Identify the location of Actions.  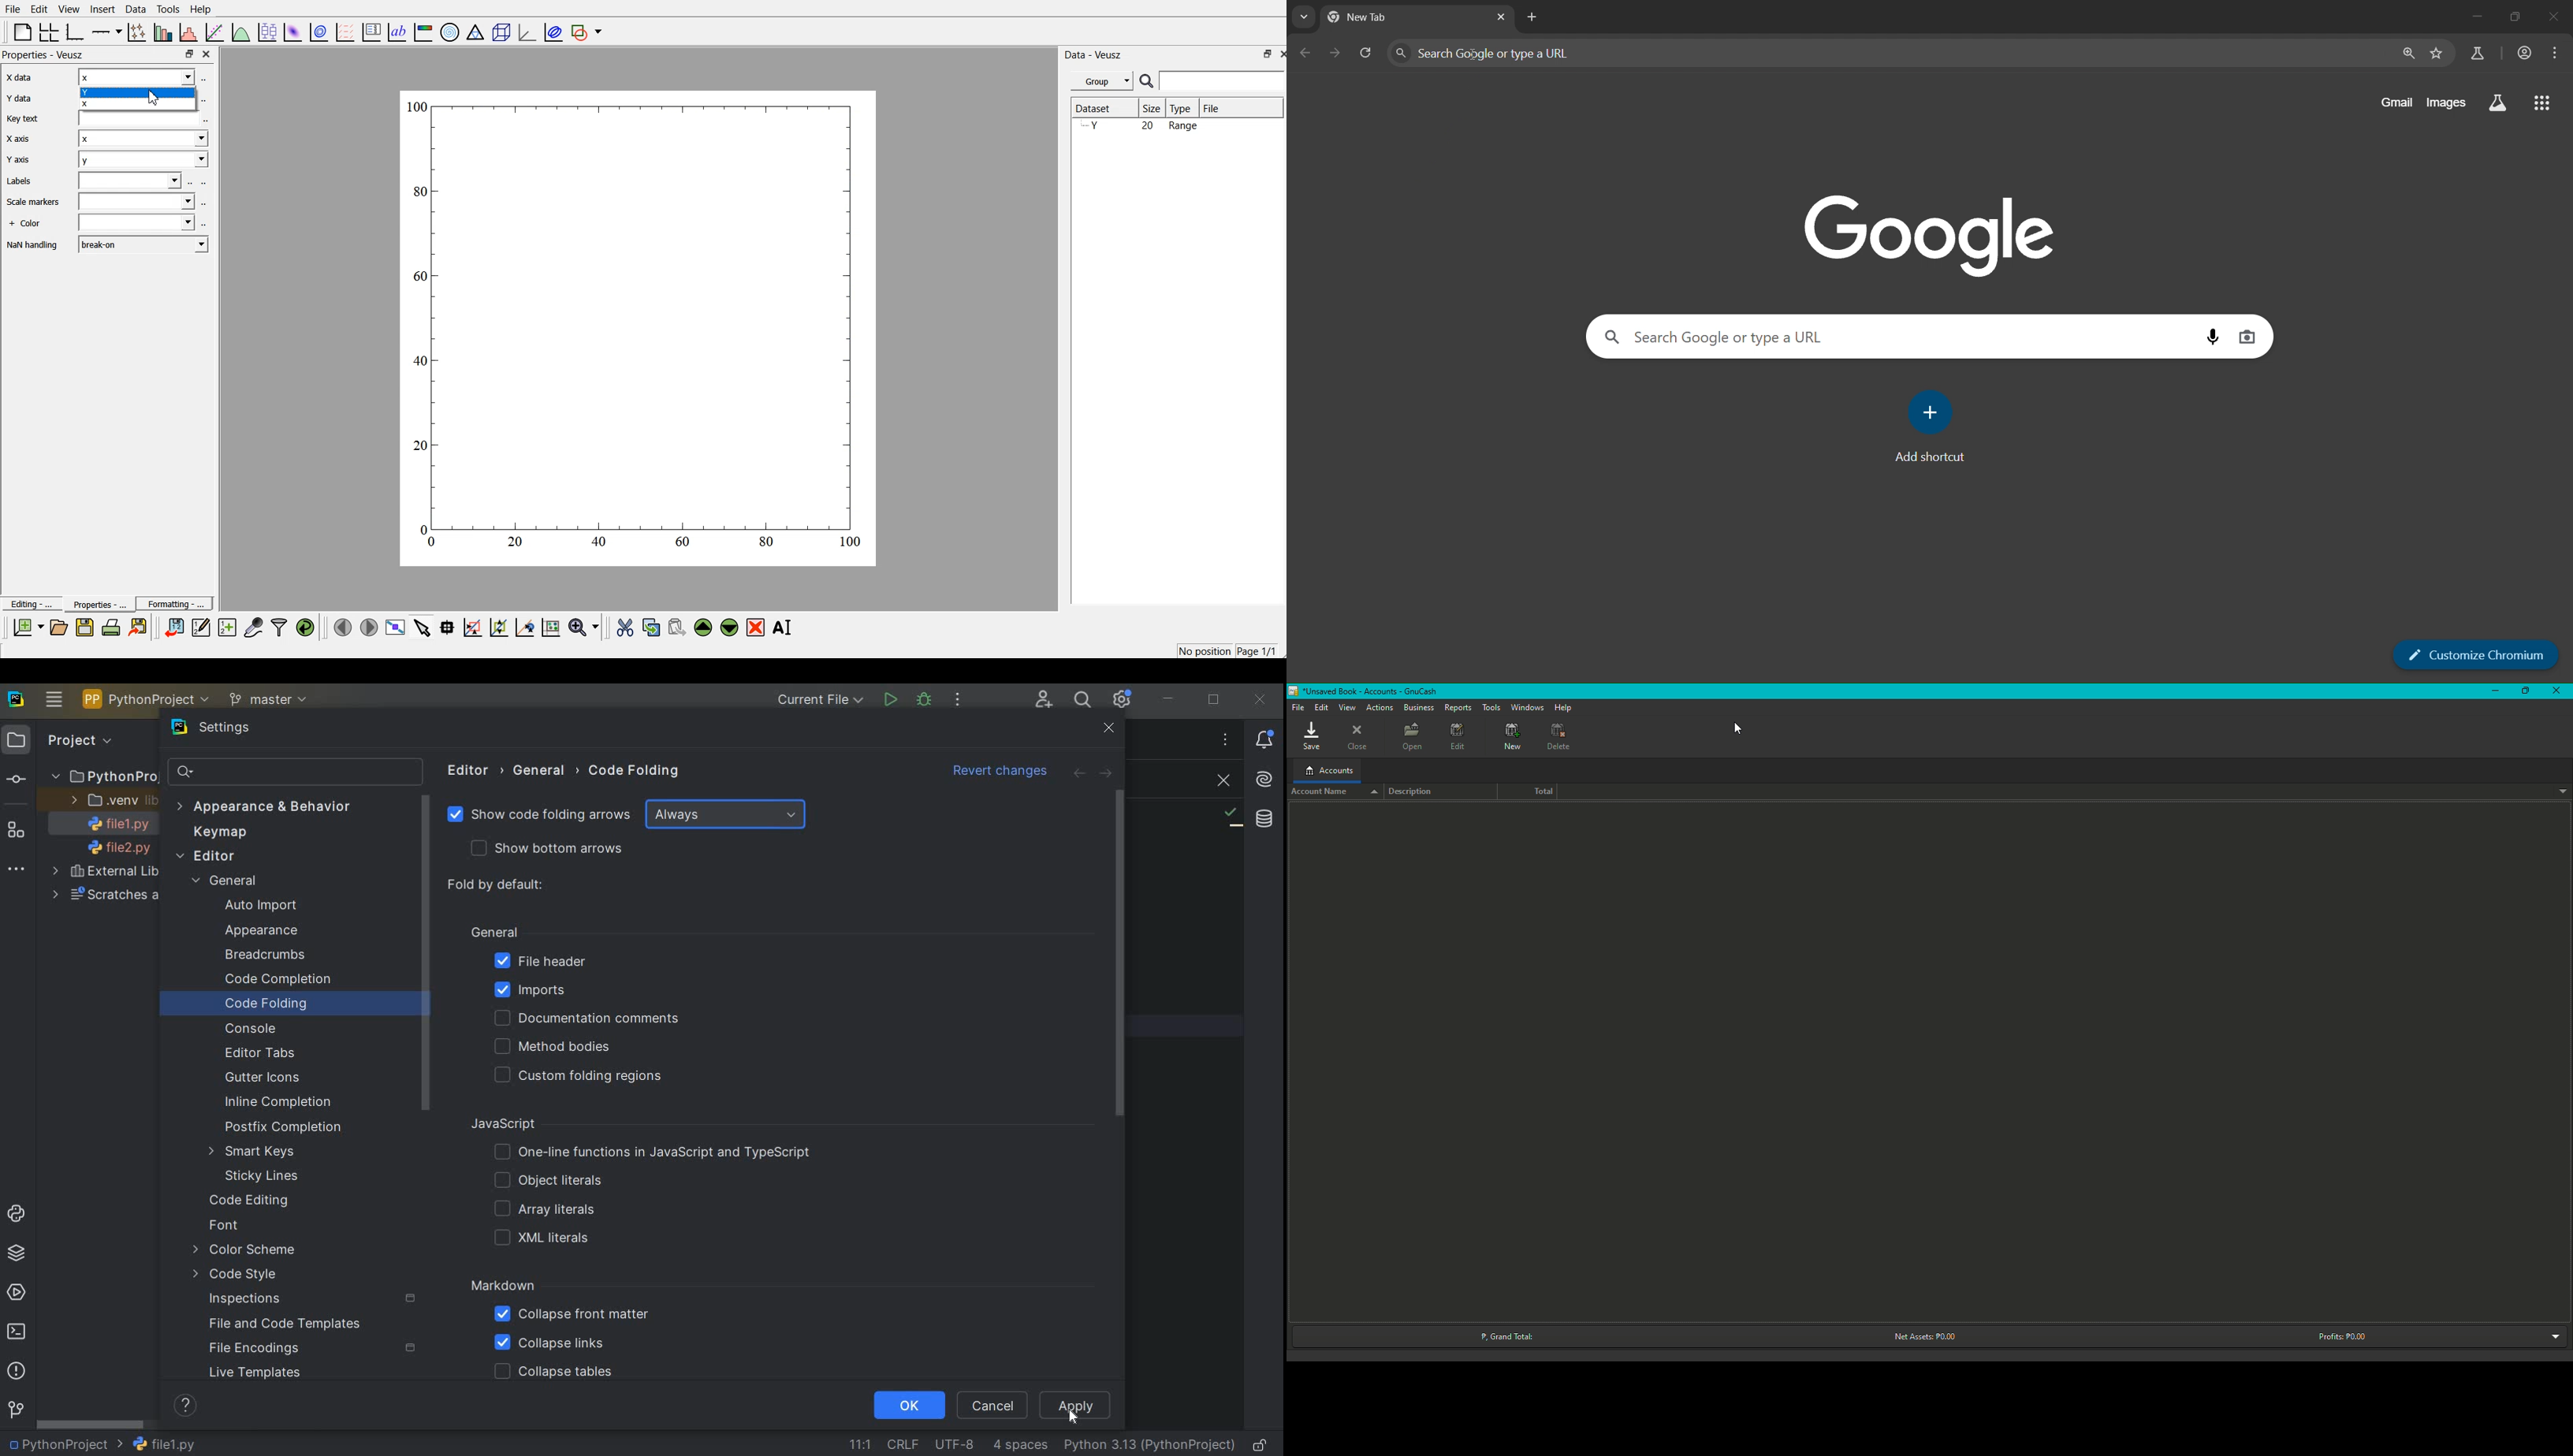
(1378, 707).